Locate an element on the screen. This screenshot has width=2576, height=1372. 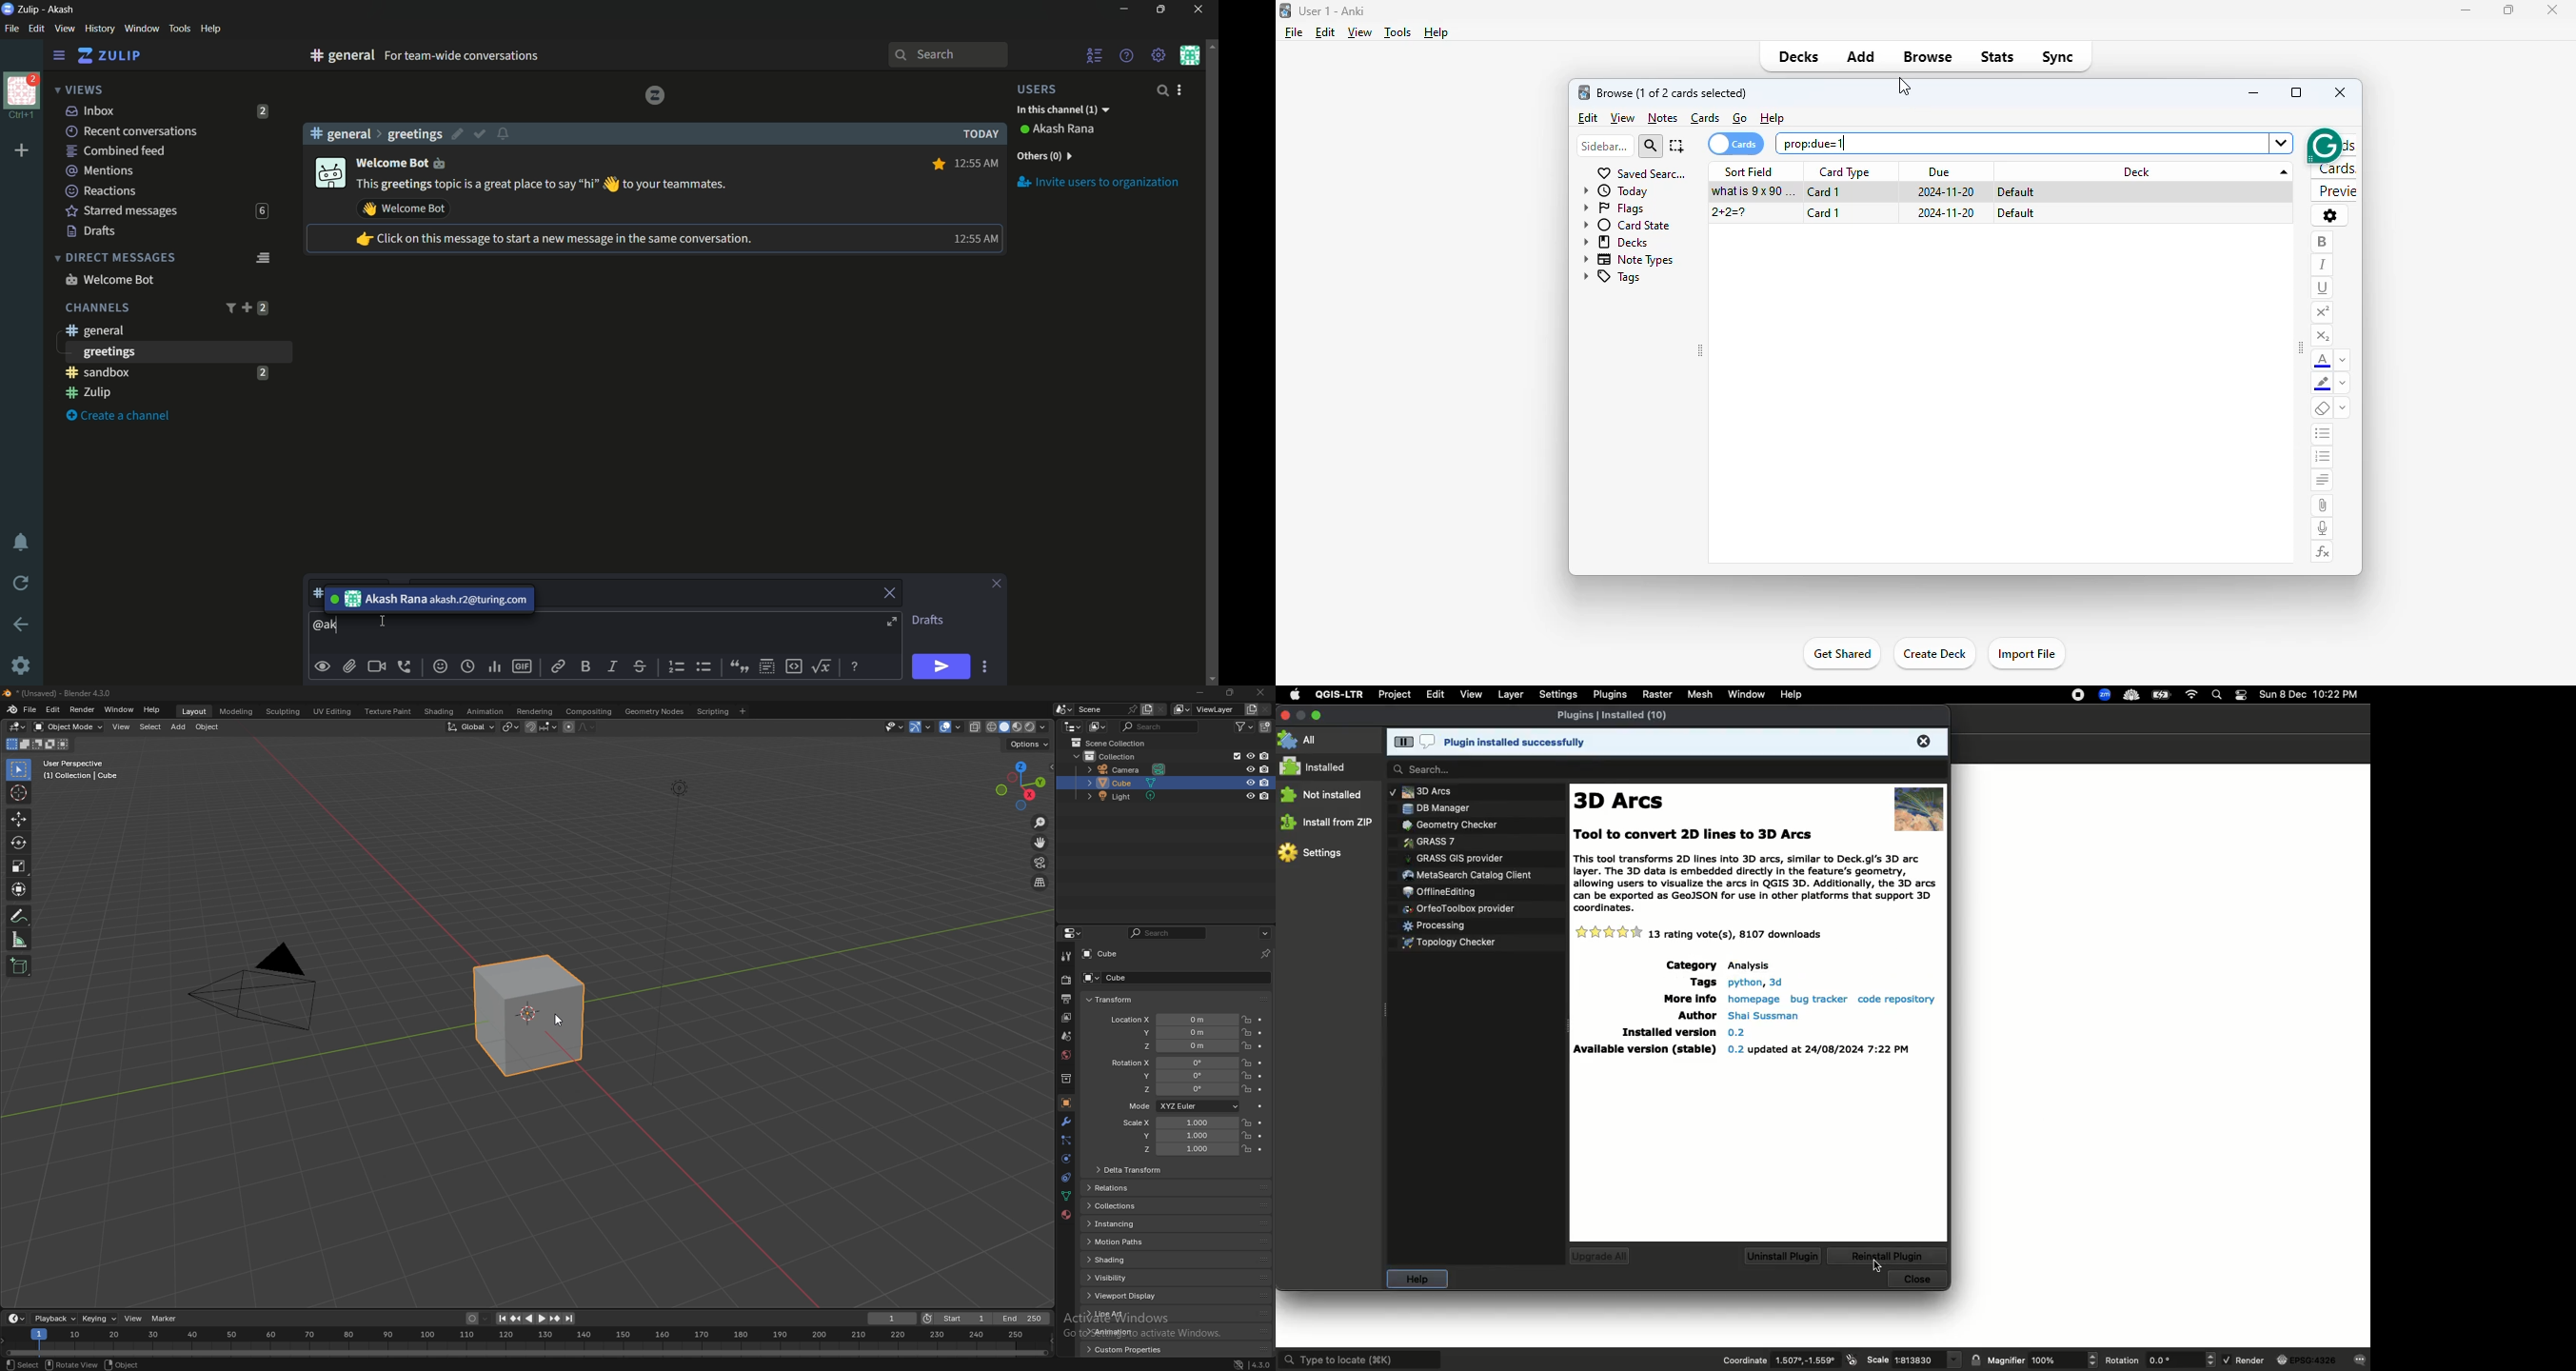
get shared is located at coordinates (1841, 654).